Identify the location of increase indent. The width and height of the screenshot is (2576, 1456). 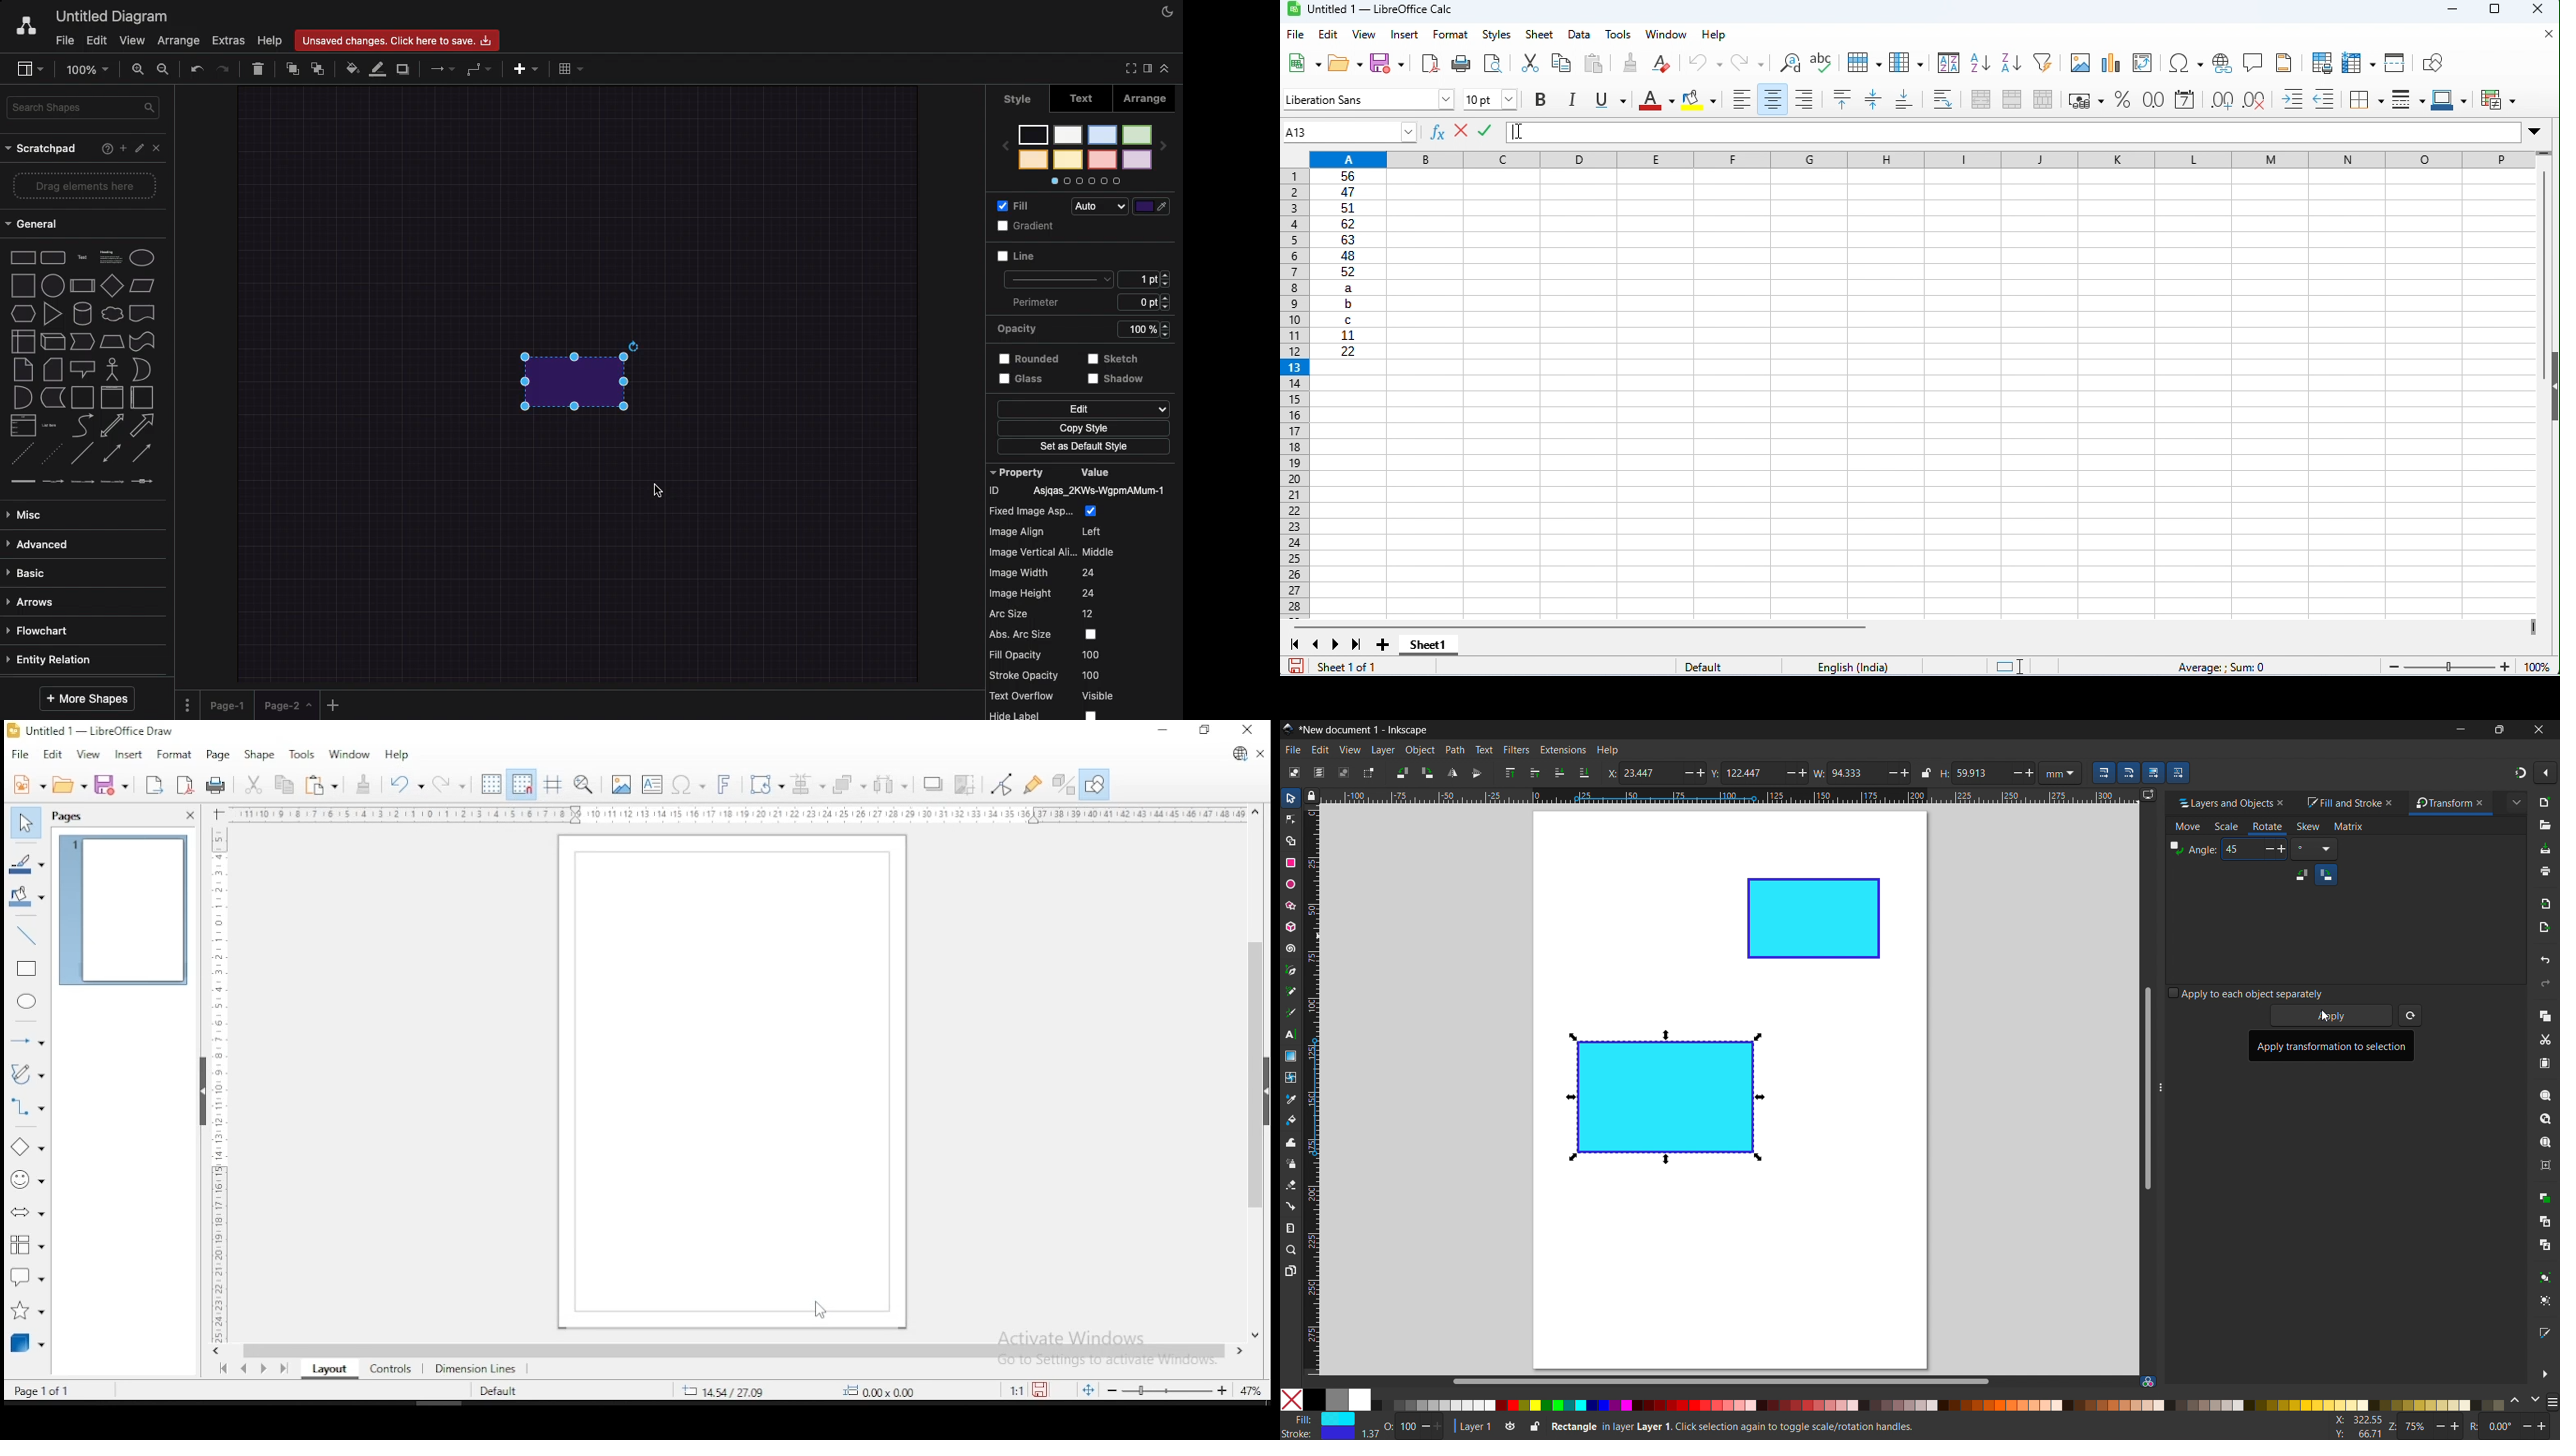
(2293, 98).